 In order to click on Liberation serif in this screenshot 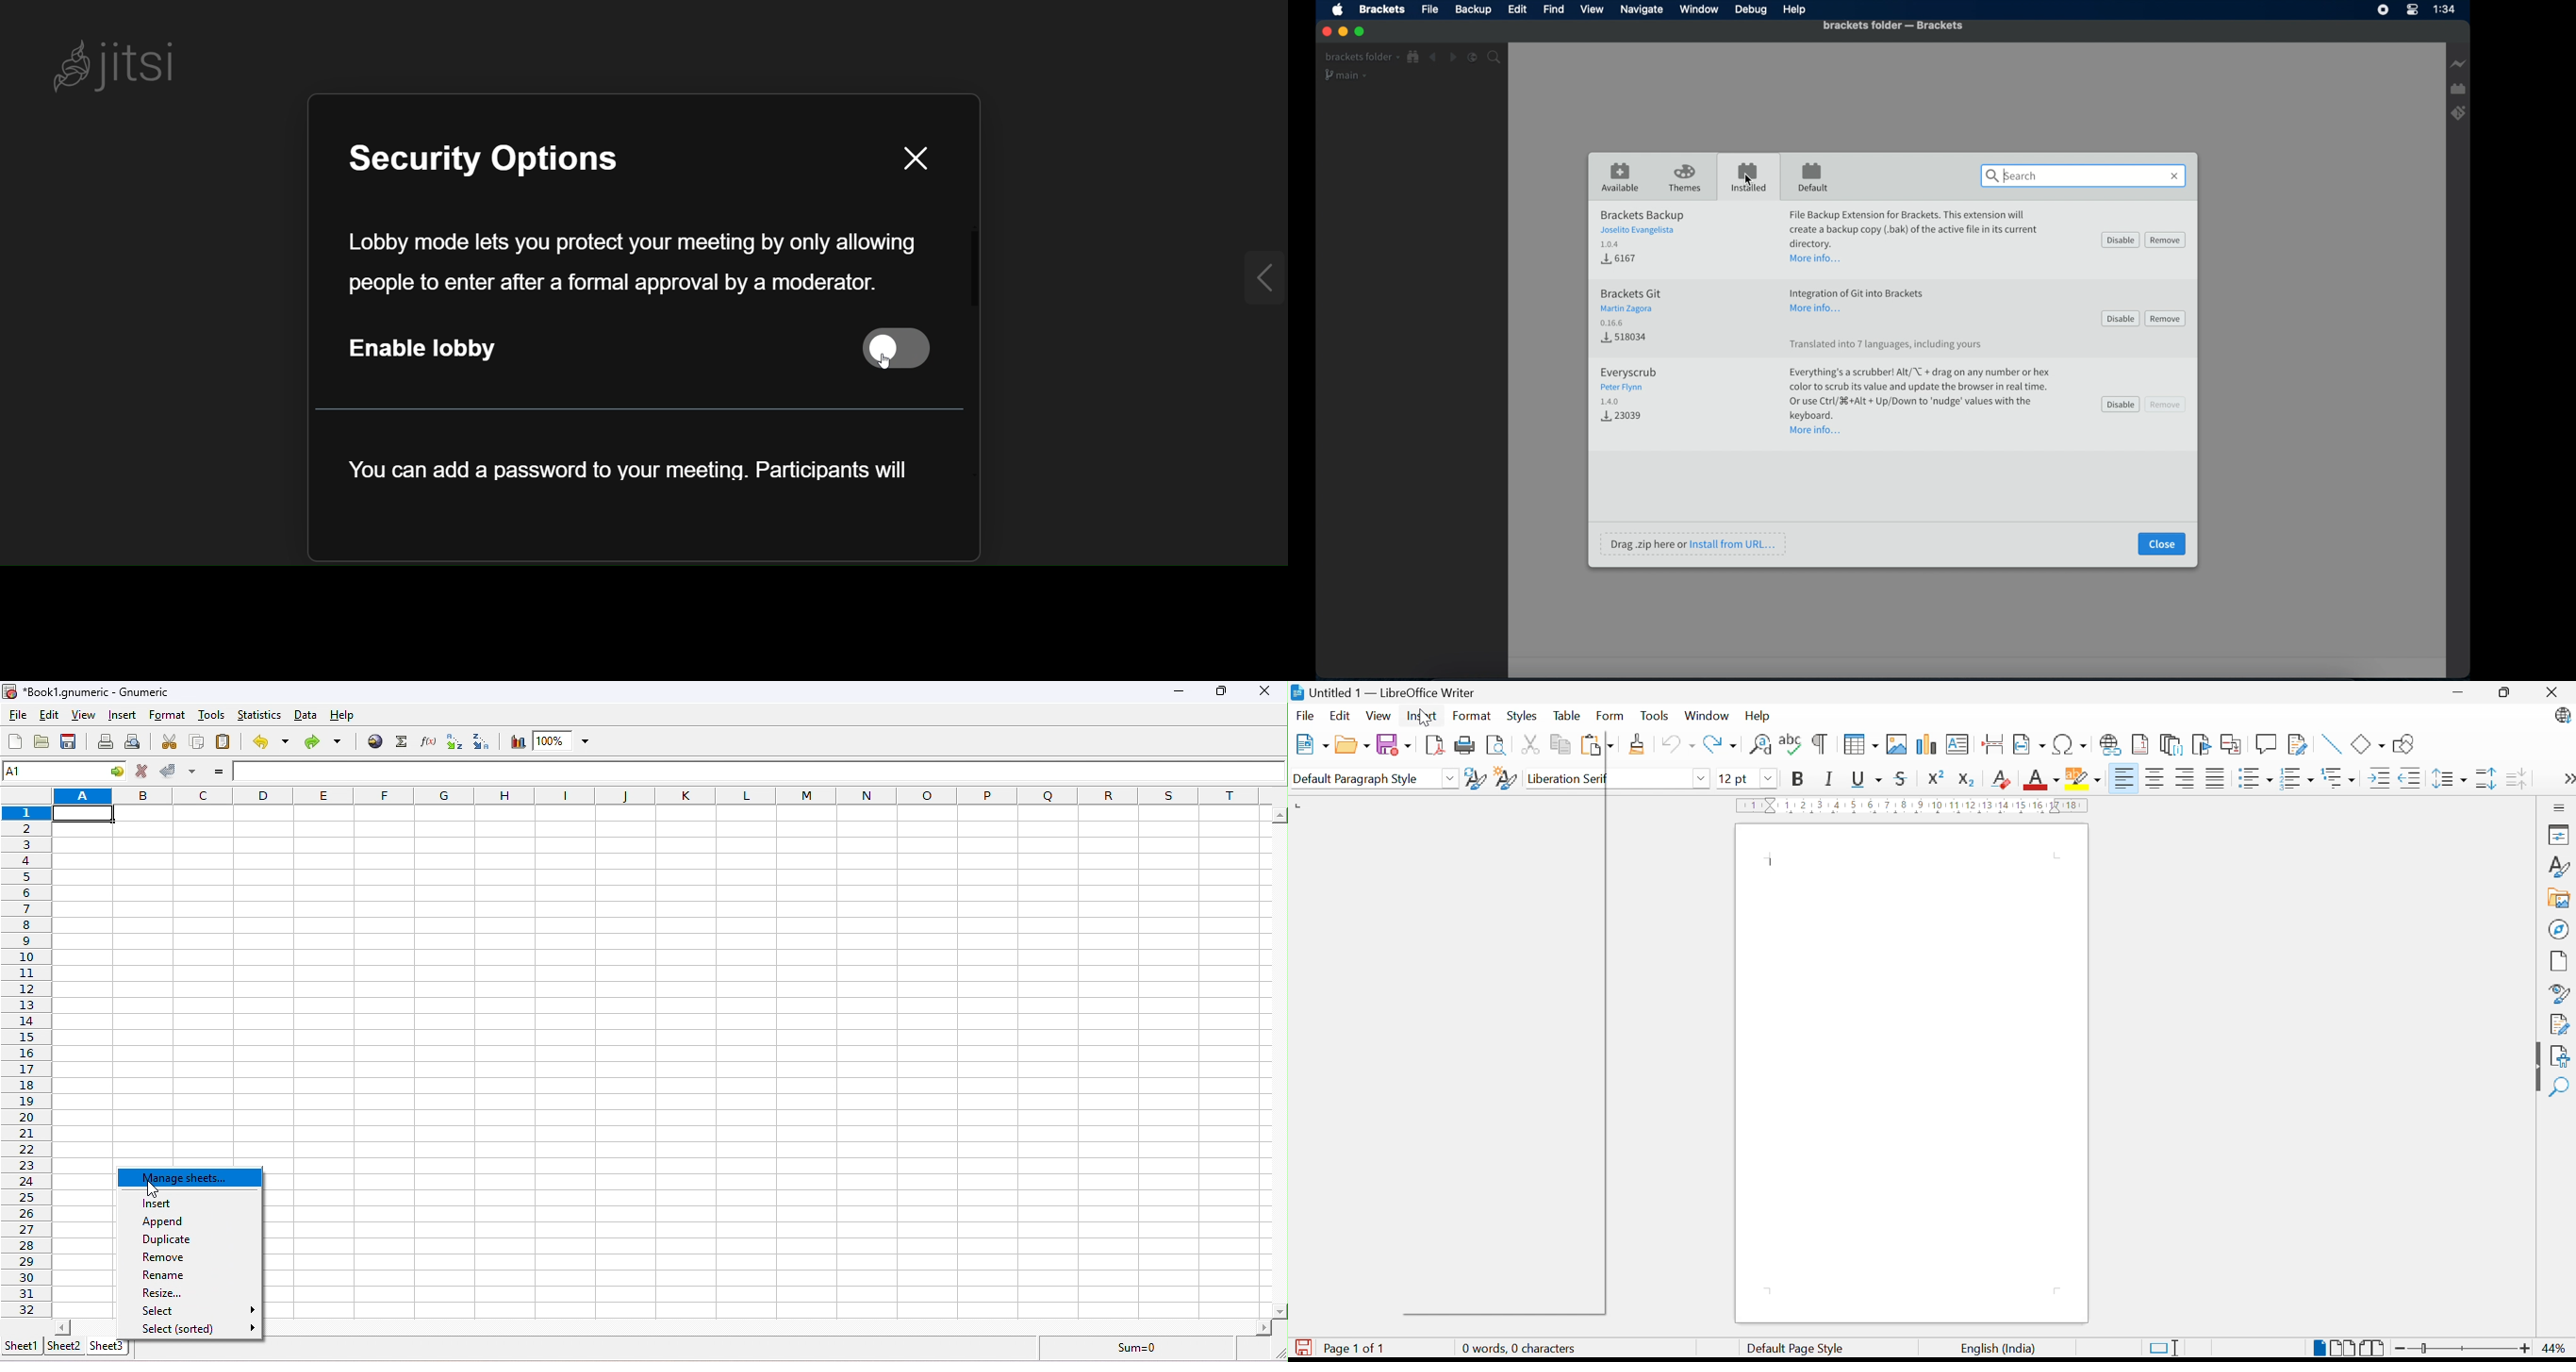, I will do `click(1568, 778)`.